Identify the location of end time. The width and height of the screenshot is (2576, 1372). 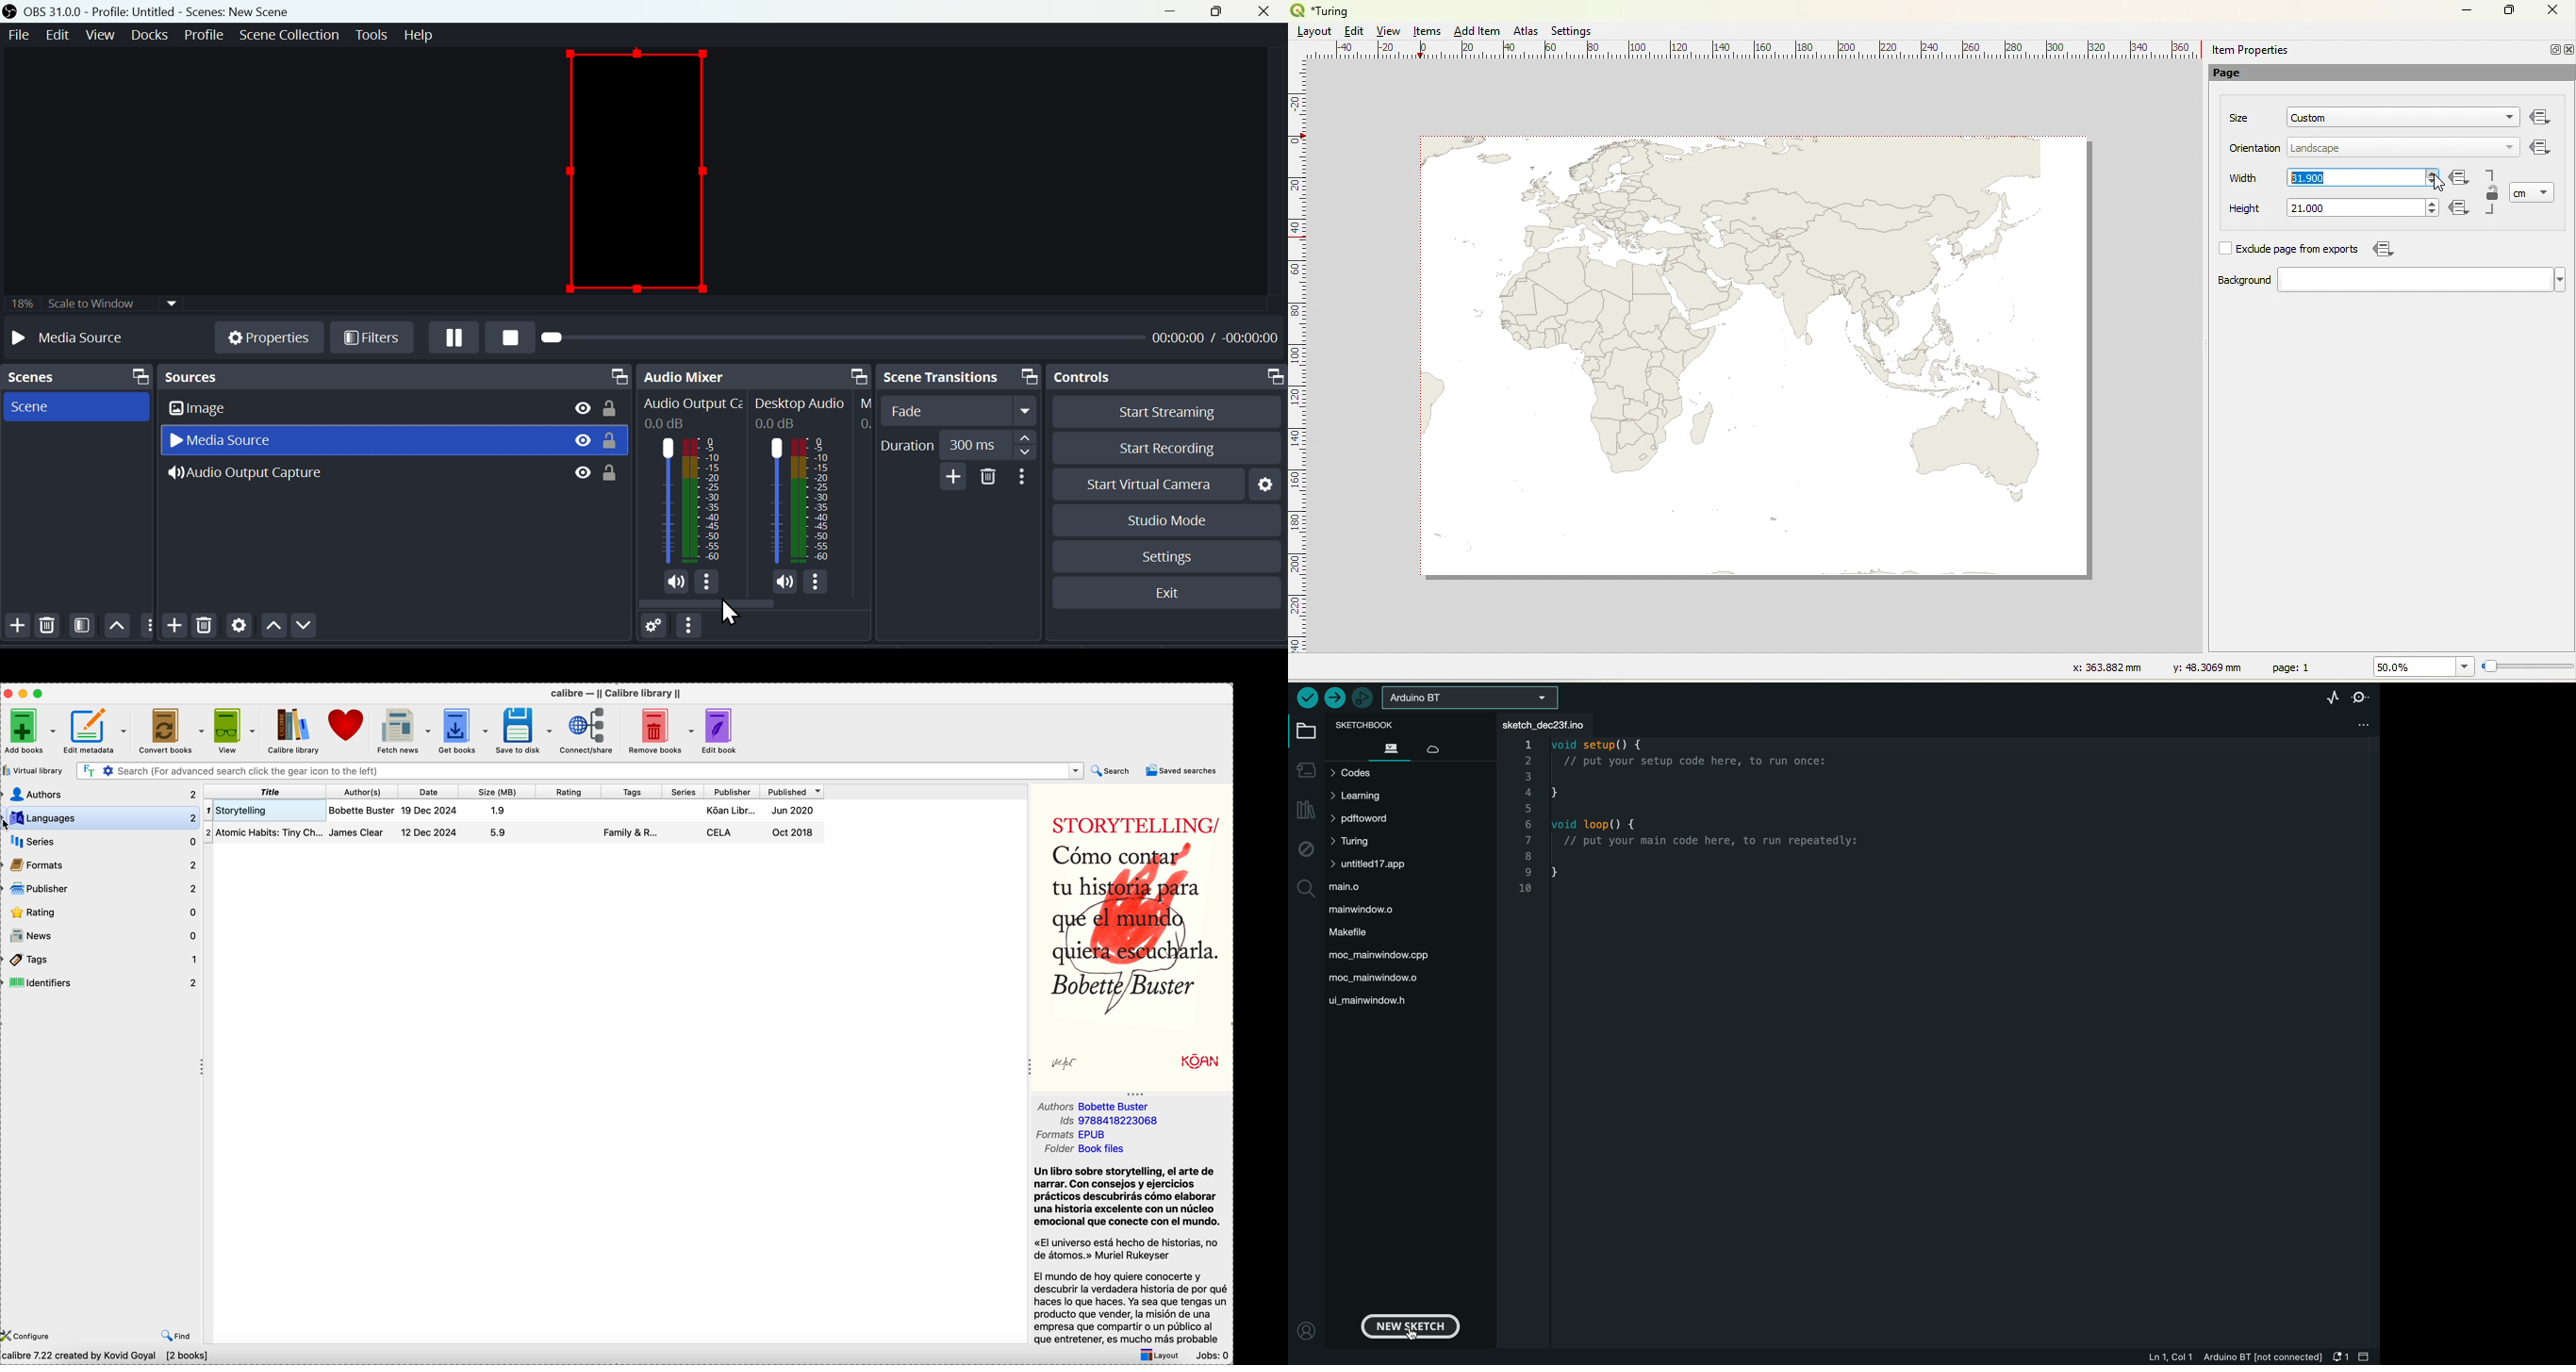
(1255, 337).